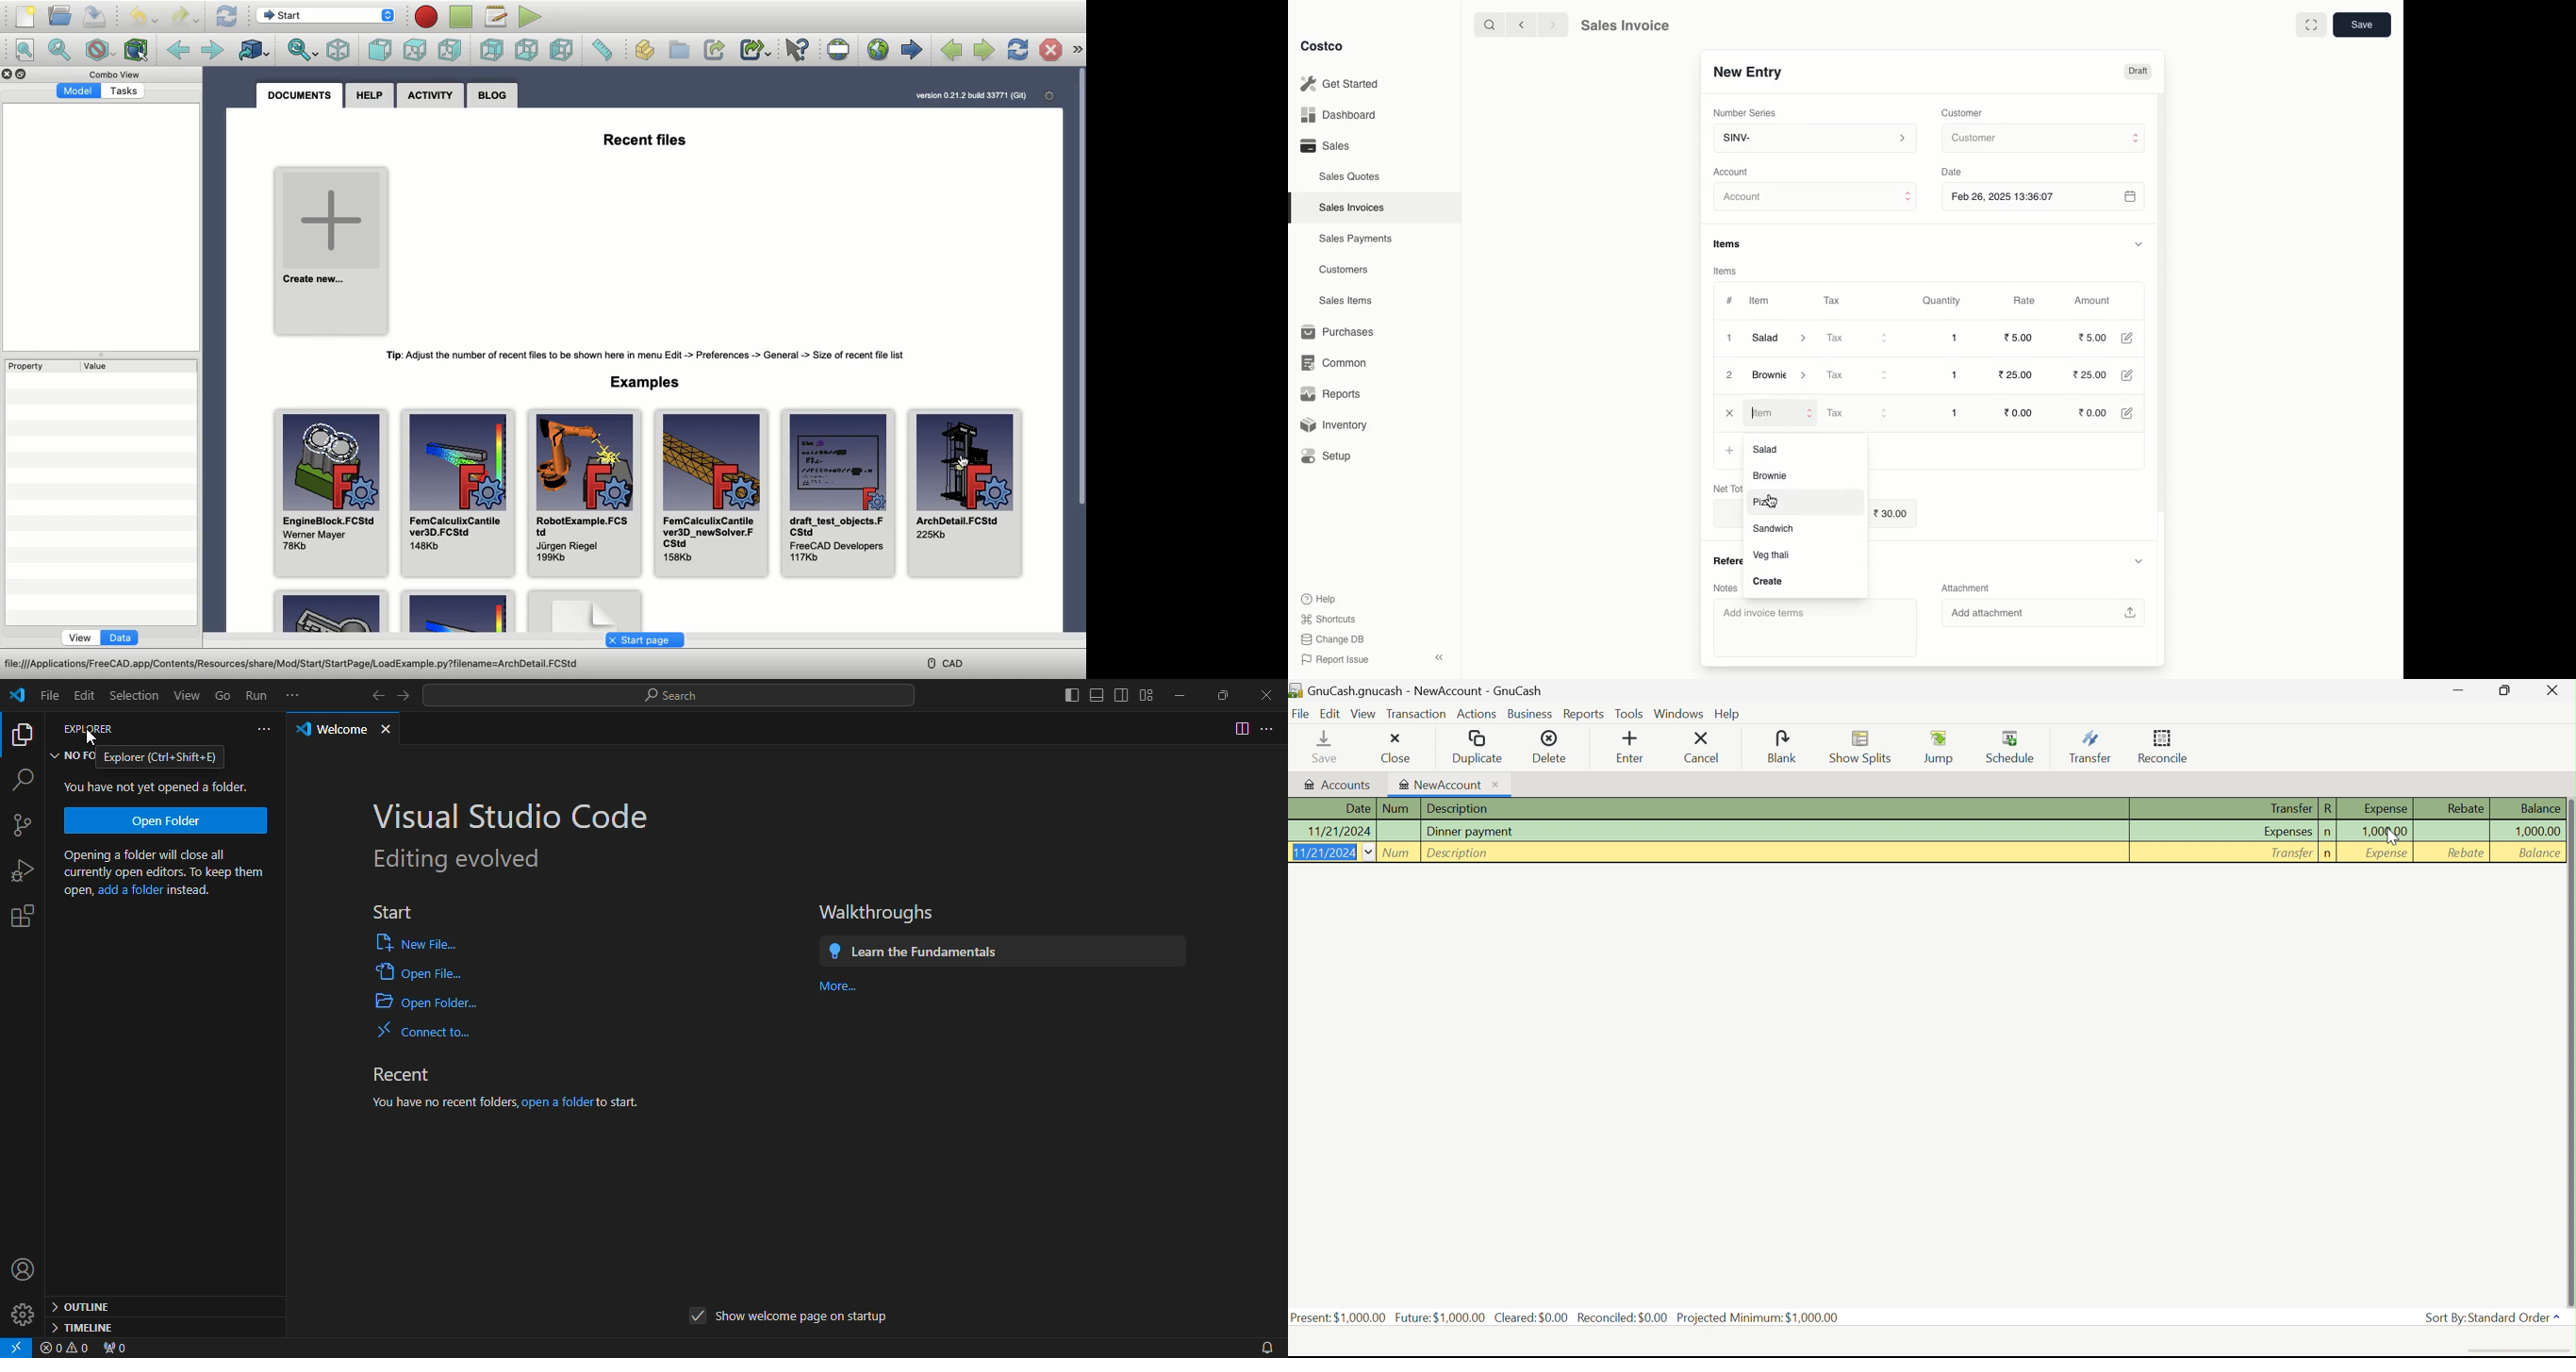  What do you see at coordinates (330, 612) in the screenshot?
I see `Example` at bounding box center [330, 612].